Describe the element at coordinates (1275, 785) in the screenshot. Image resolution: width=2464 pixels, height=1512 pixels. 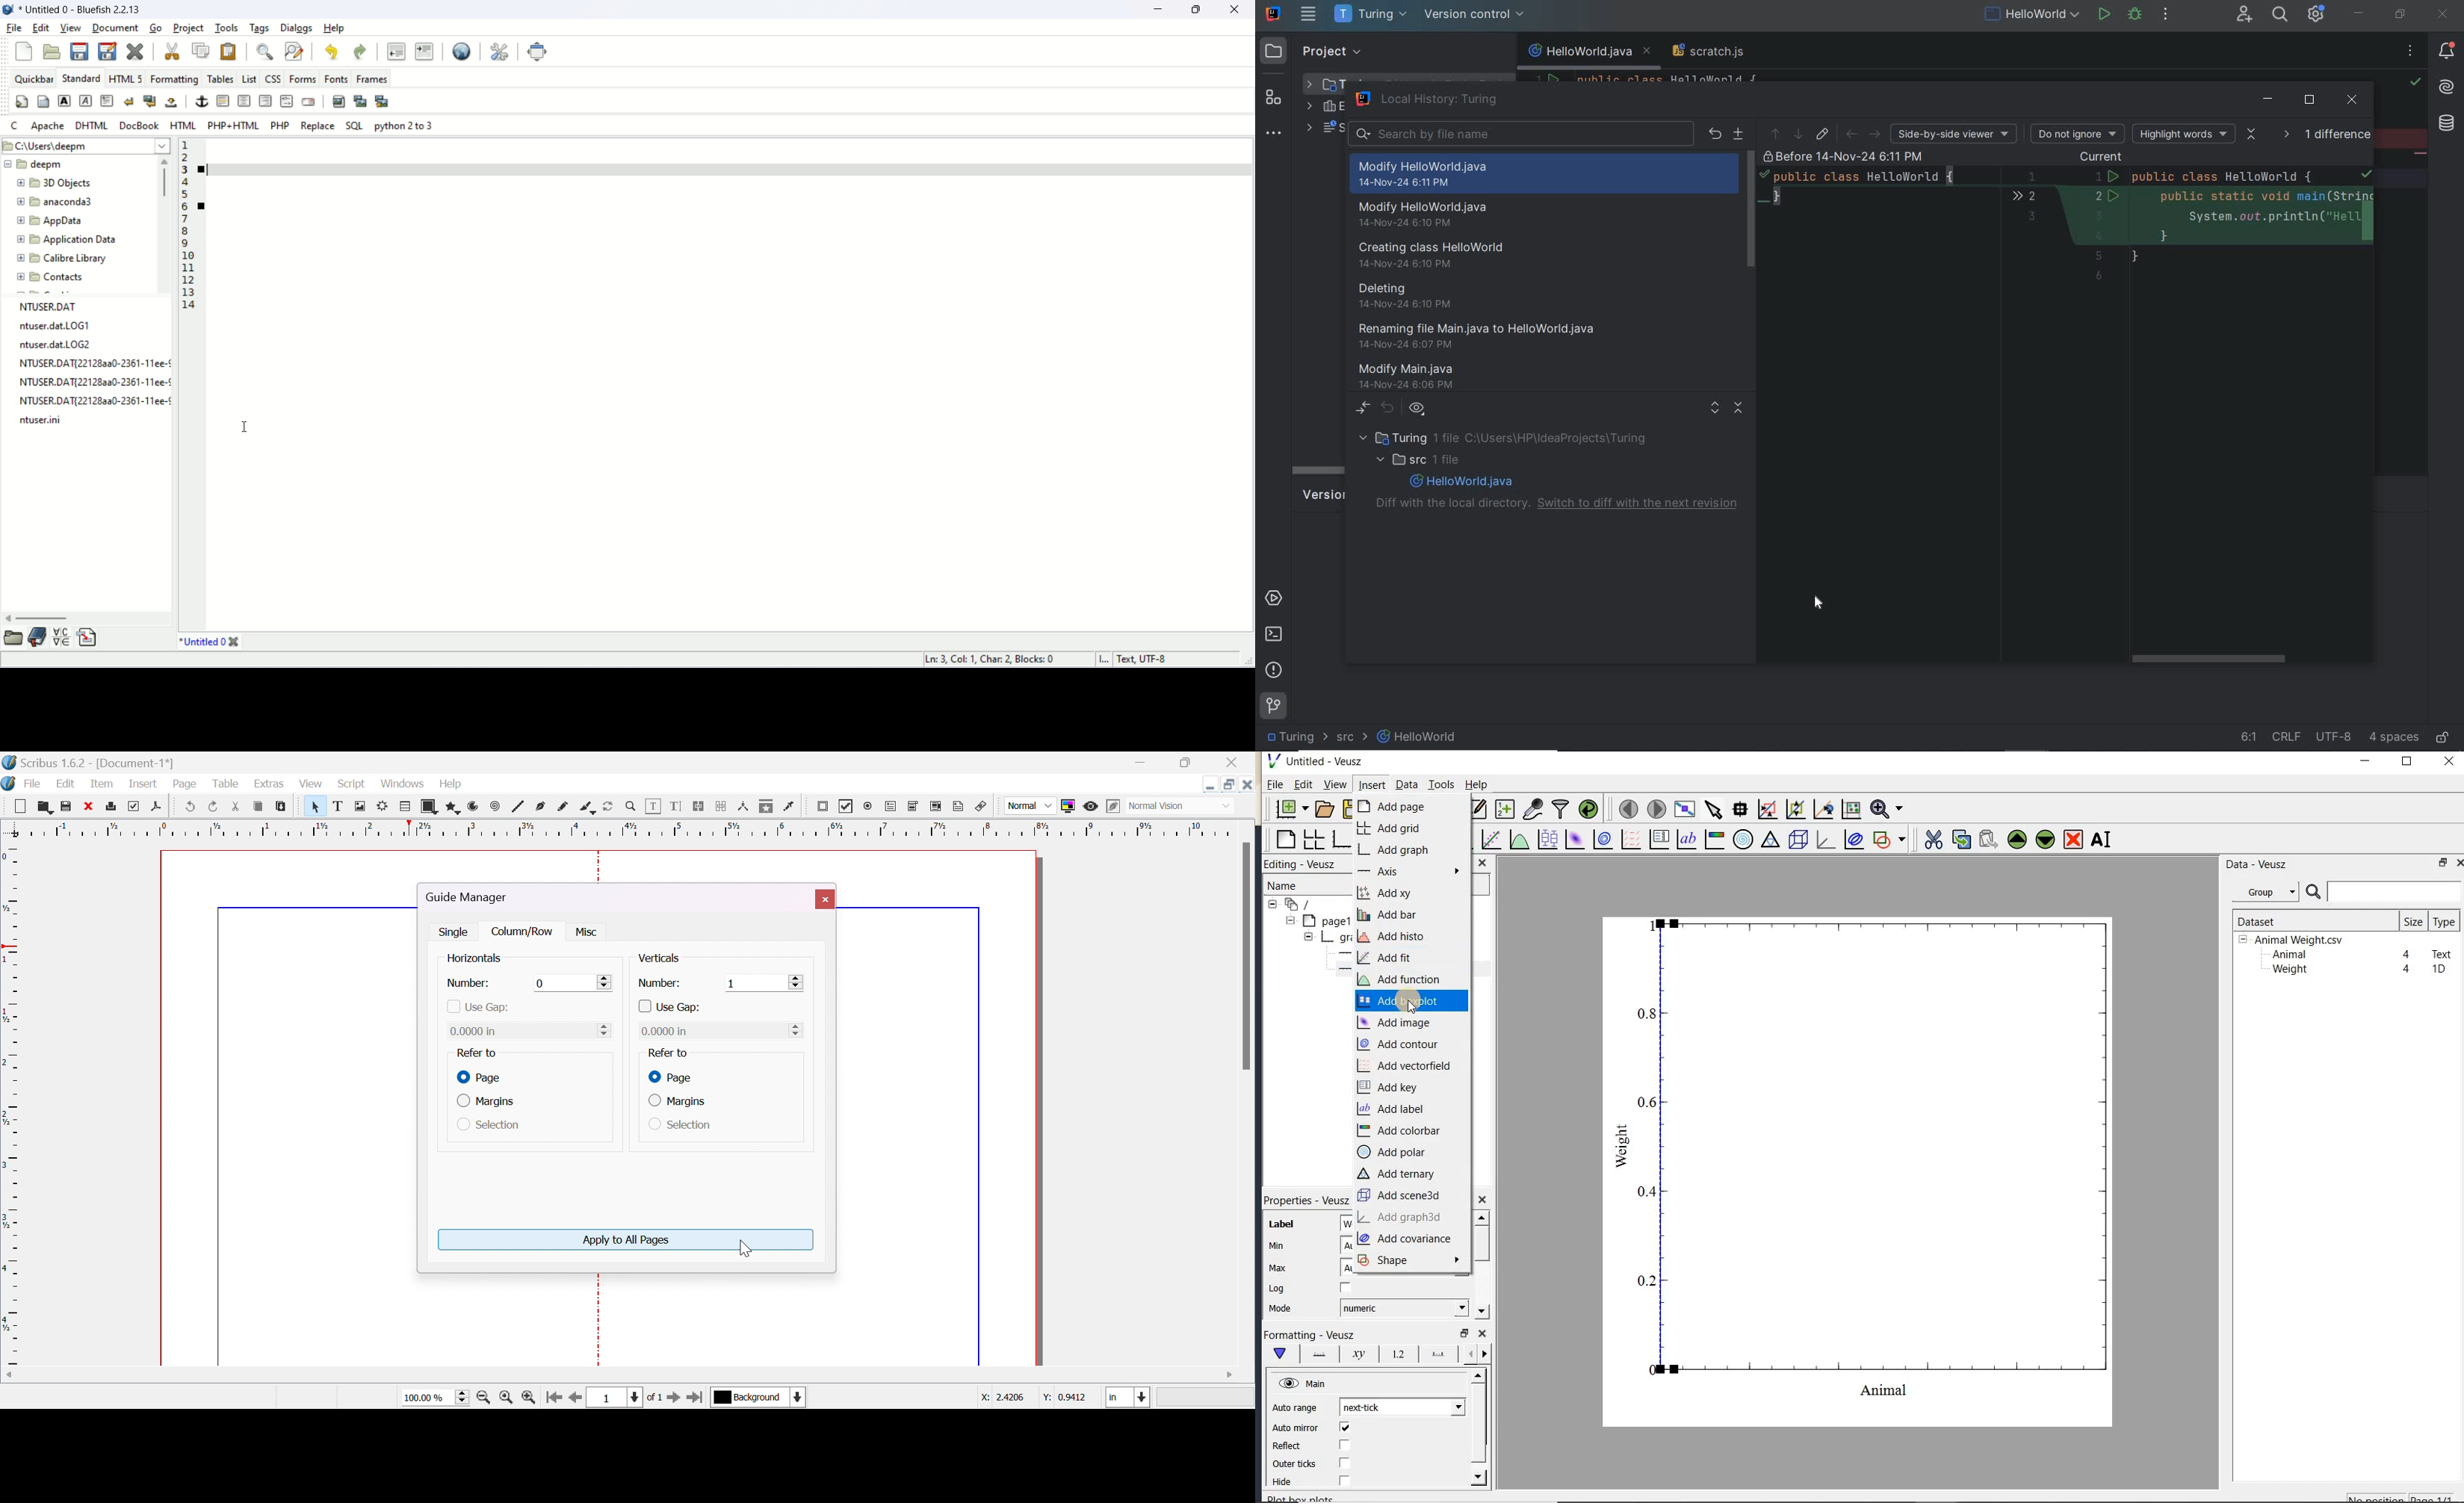
I see `File` at that location.